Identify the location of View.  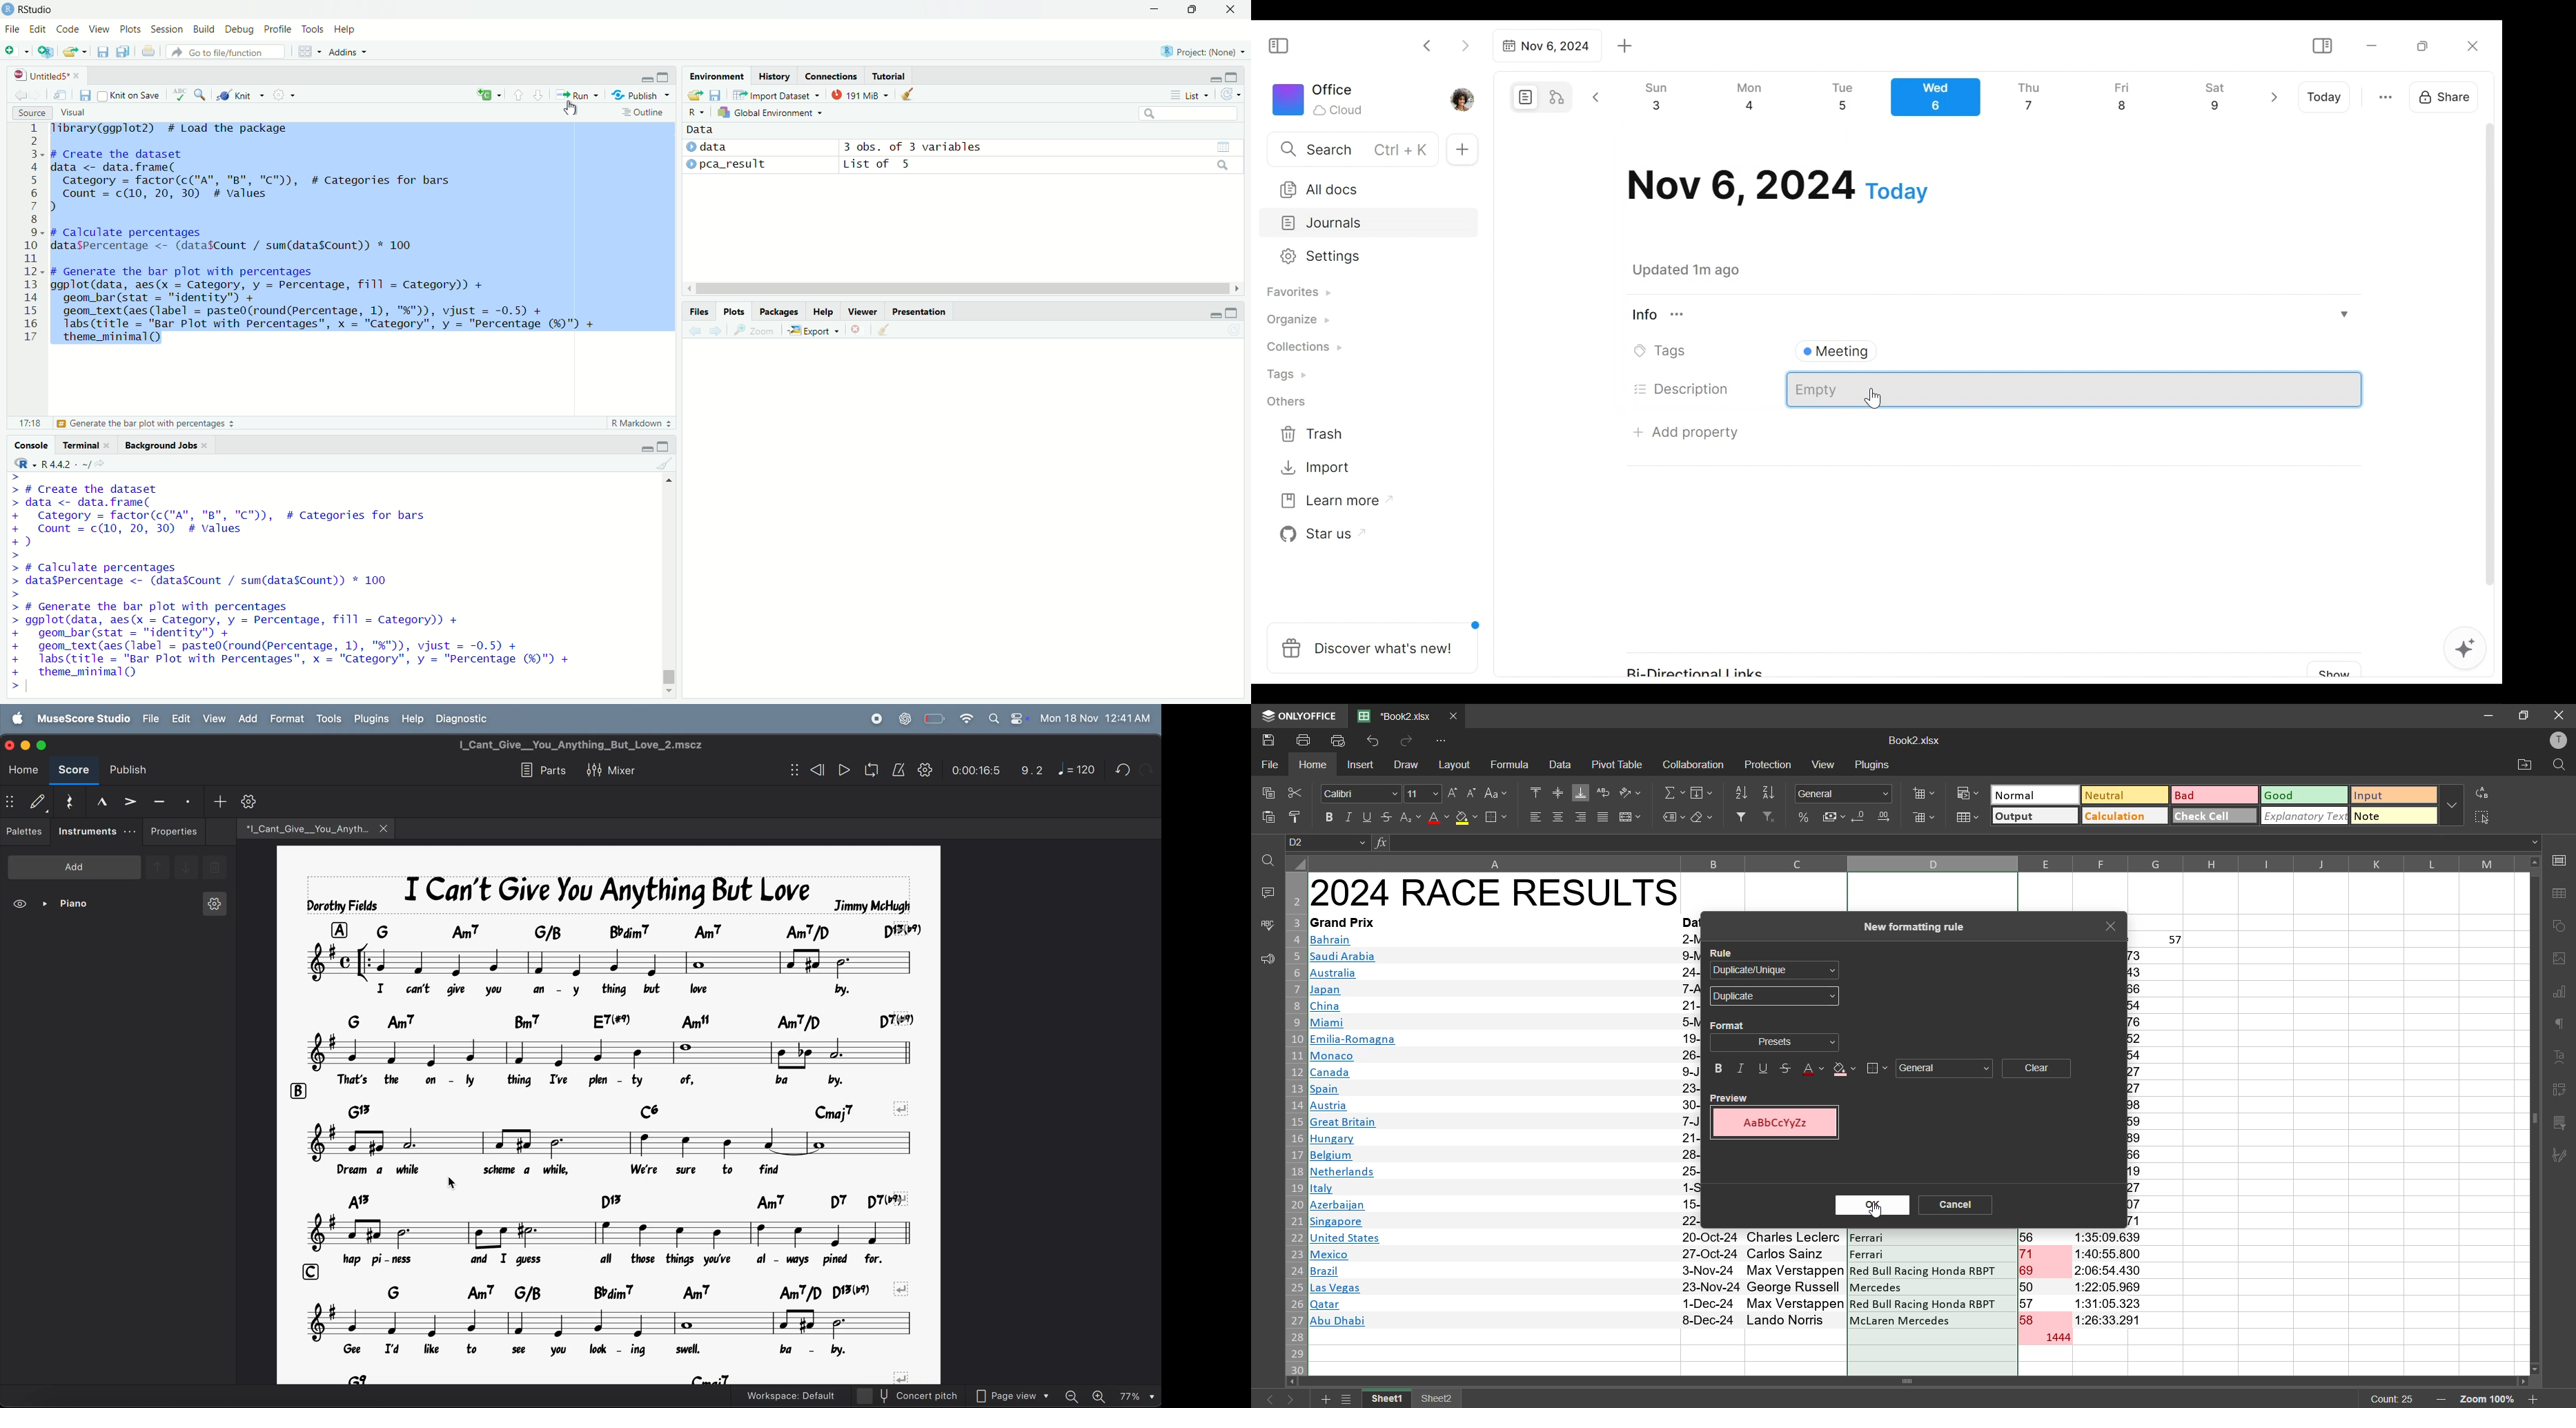
(100, 30).